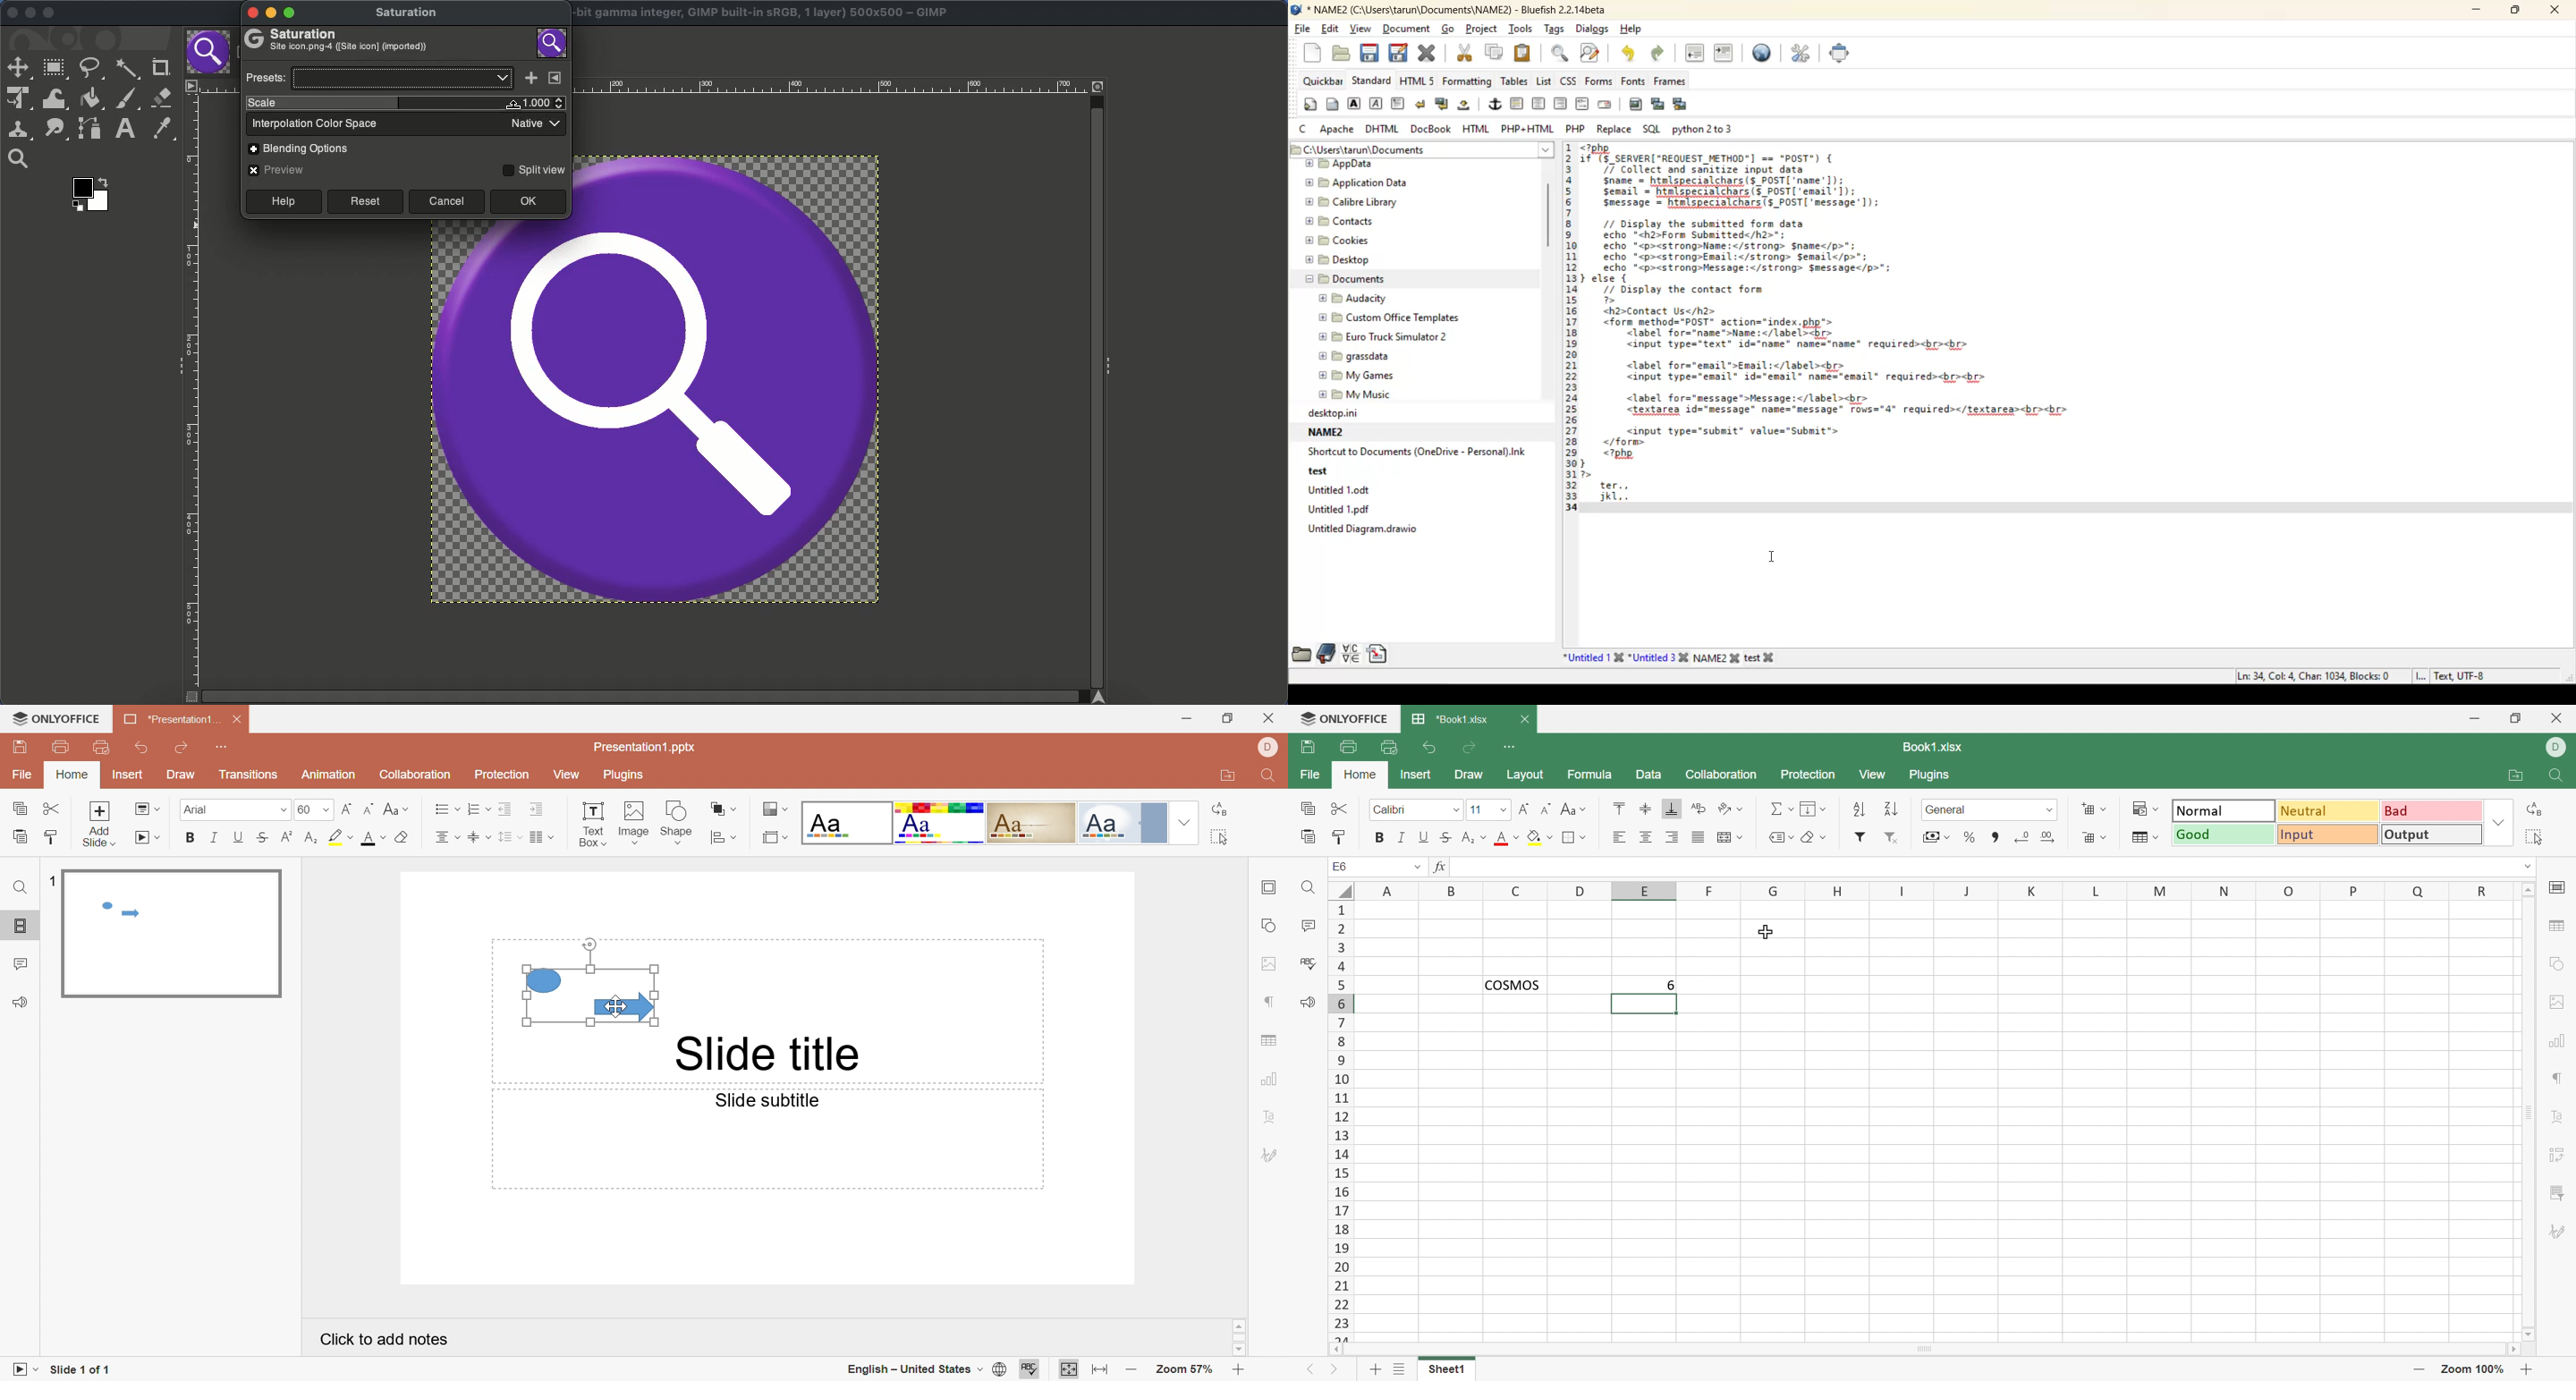  What do you see at coordinates (1695, 53) in the screenshot?
I see `unindent` at bounding box center [1695, 53].